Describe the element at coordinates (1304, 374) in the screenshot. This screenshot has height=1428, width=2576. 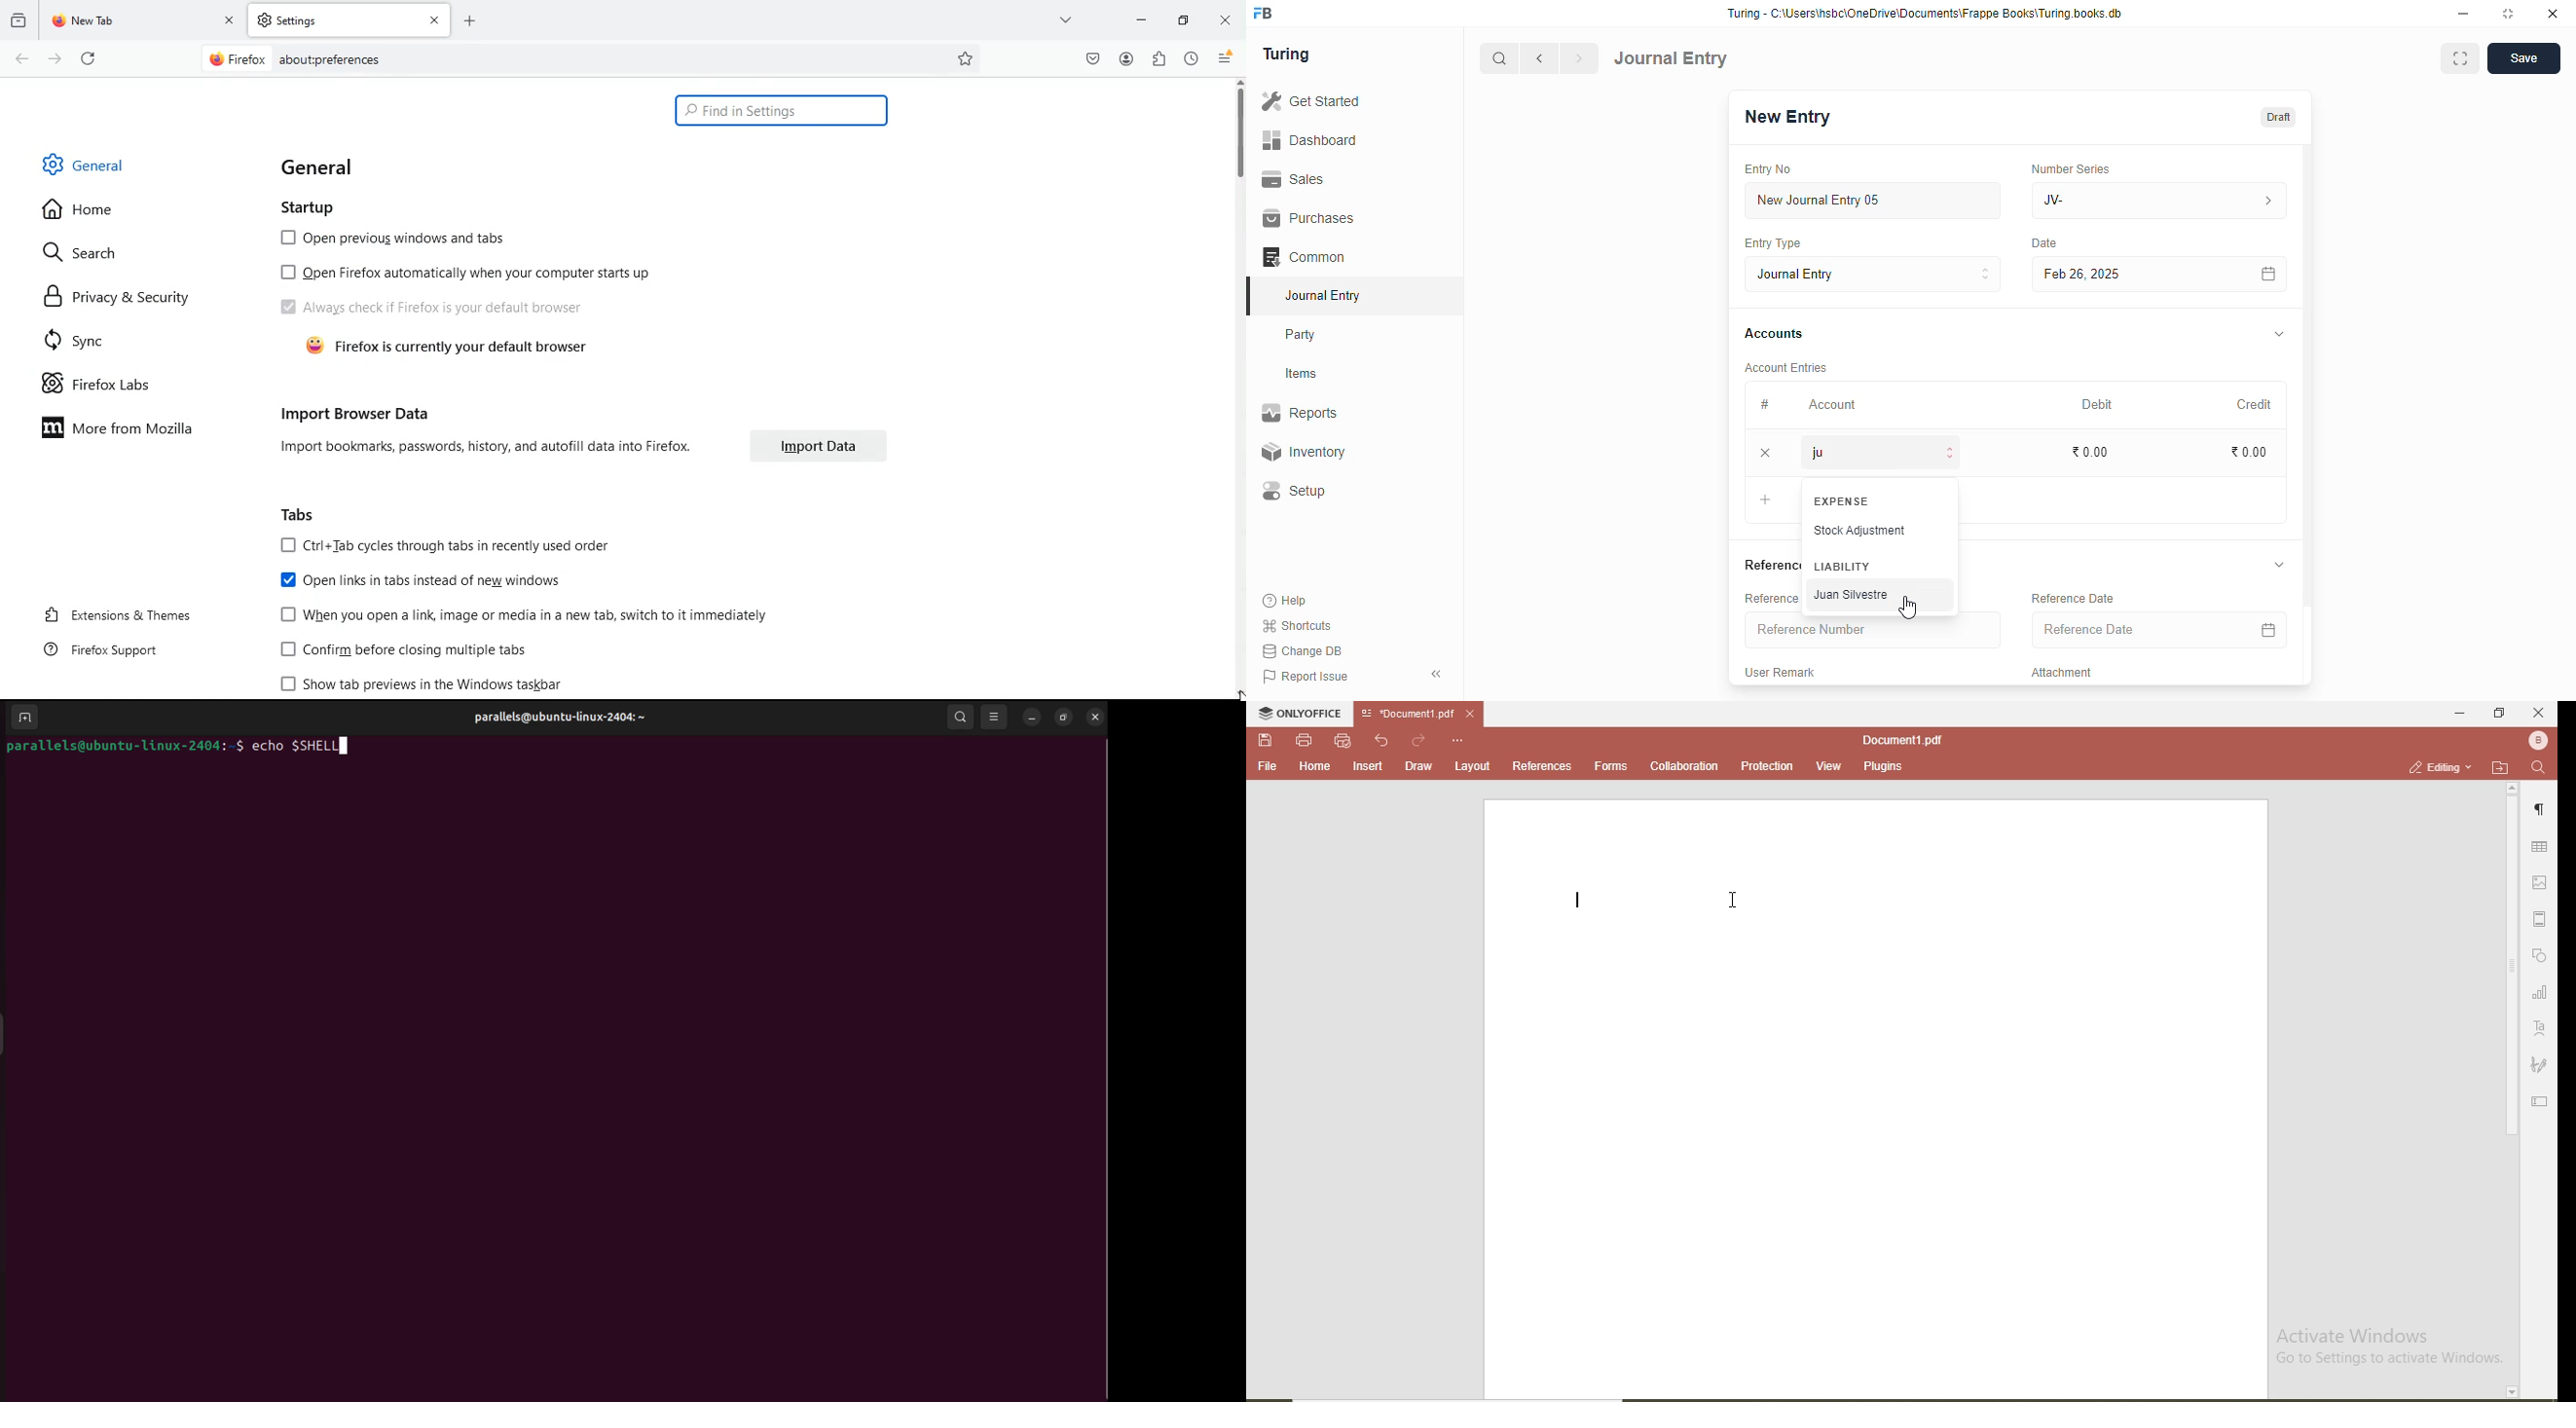
I see `items` at that location.